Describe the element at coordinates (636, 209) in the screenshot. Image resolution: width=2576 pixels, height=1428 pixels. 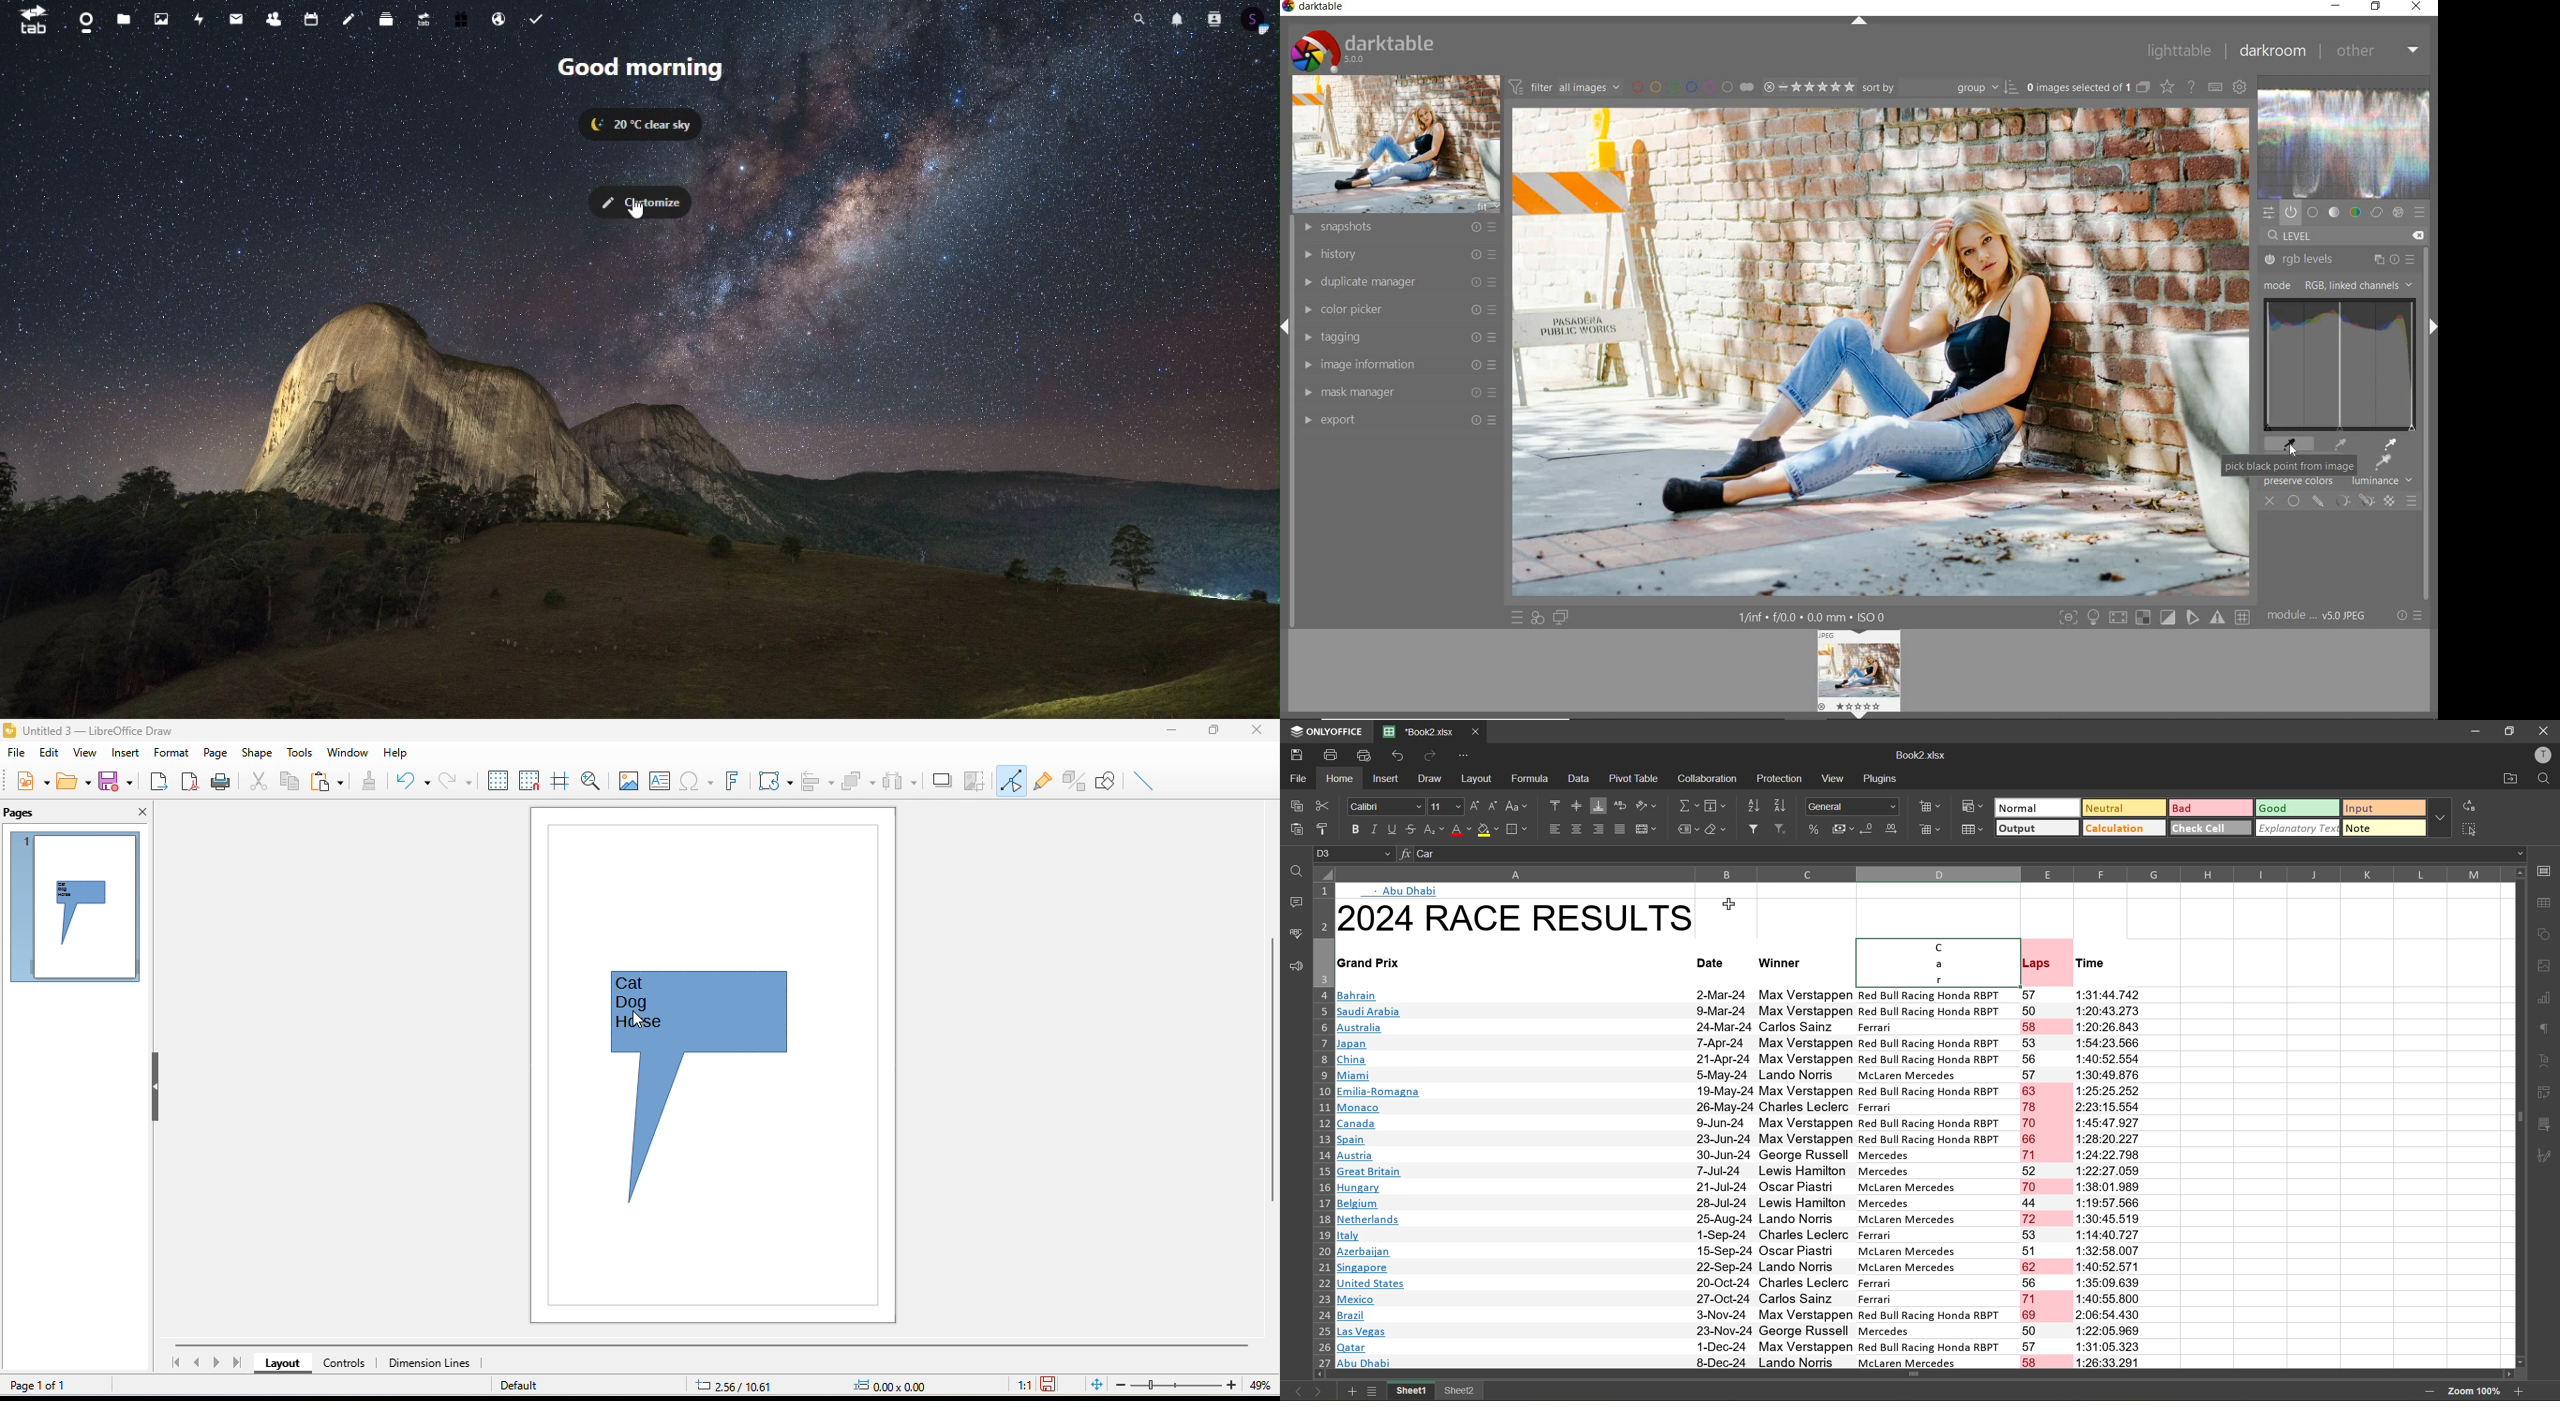
I see `cursor` at that location.